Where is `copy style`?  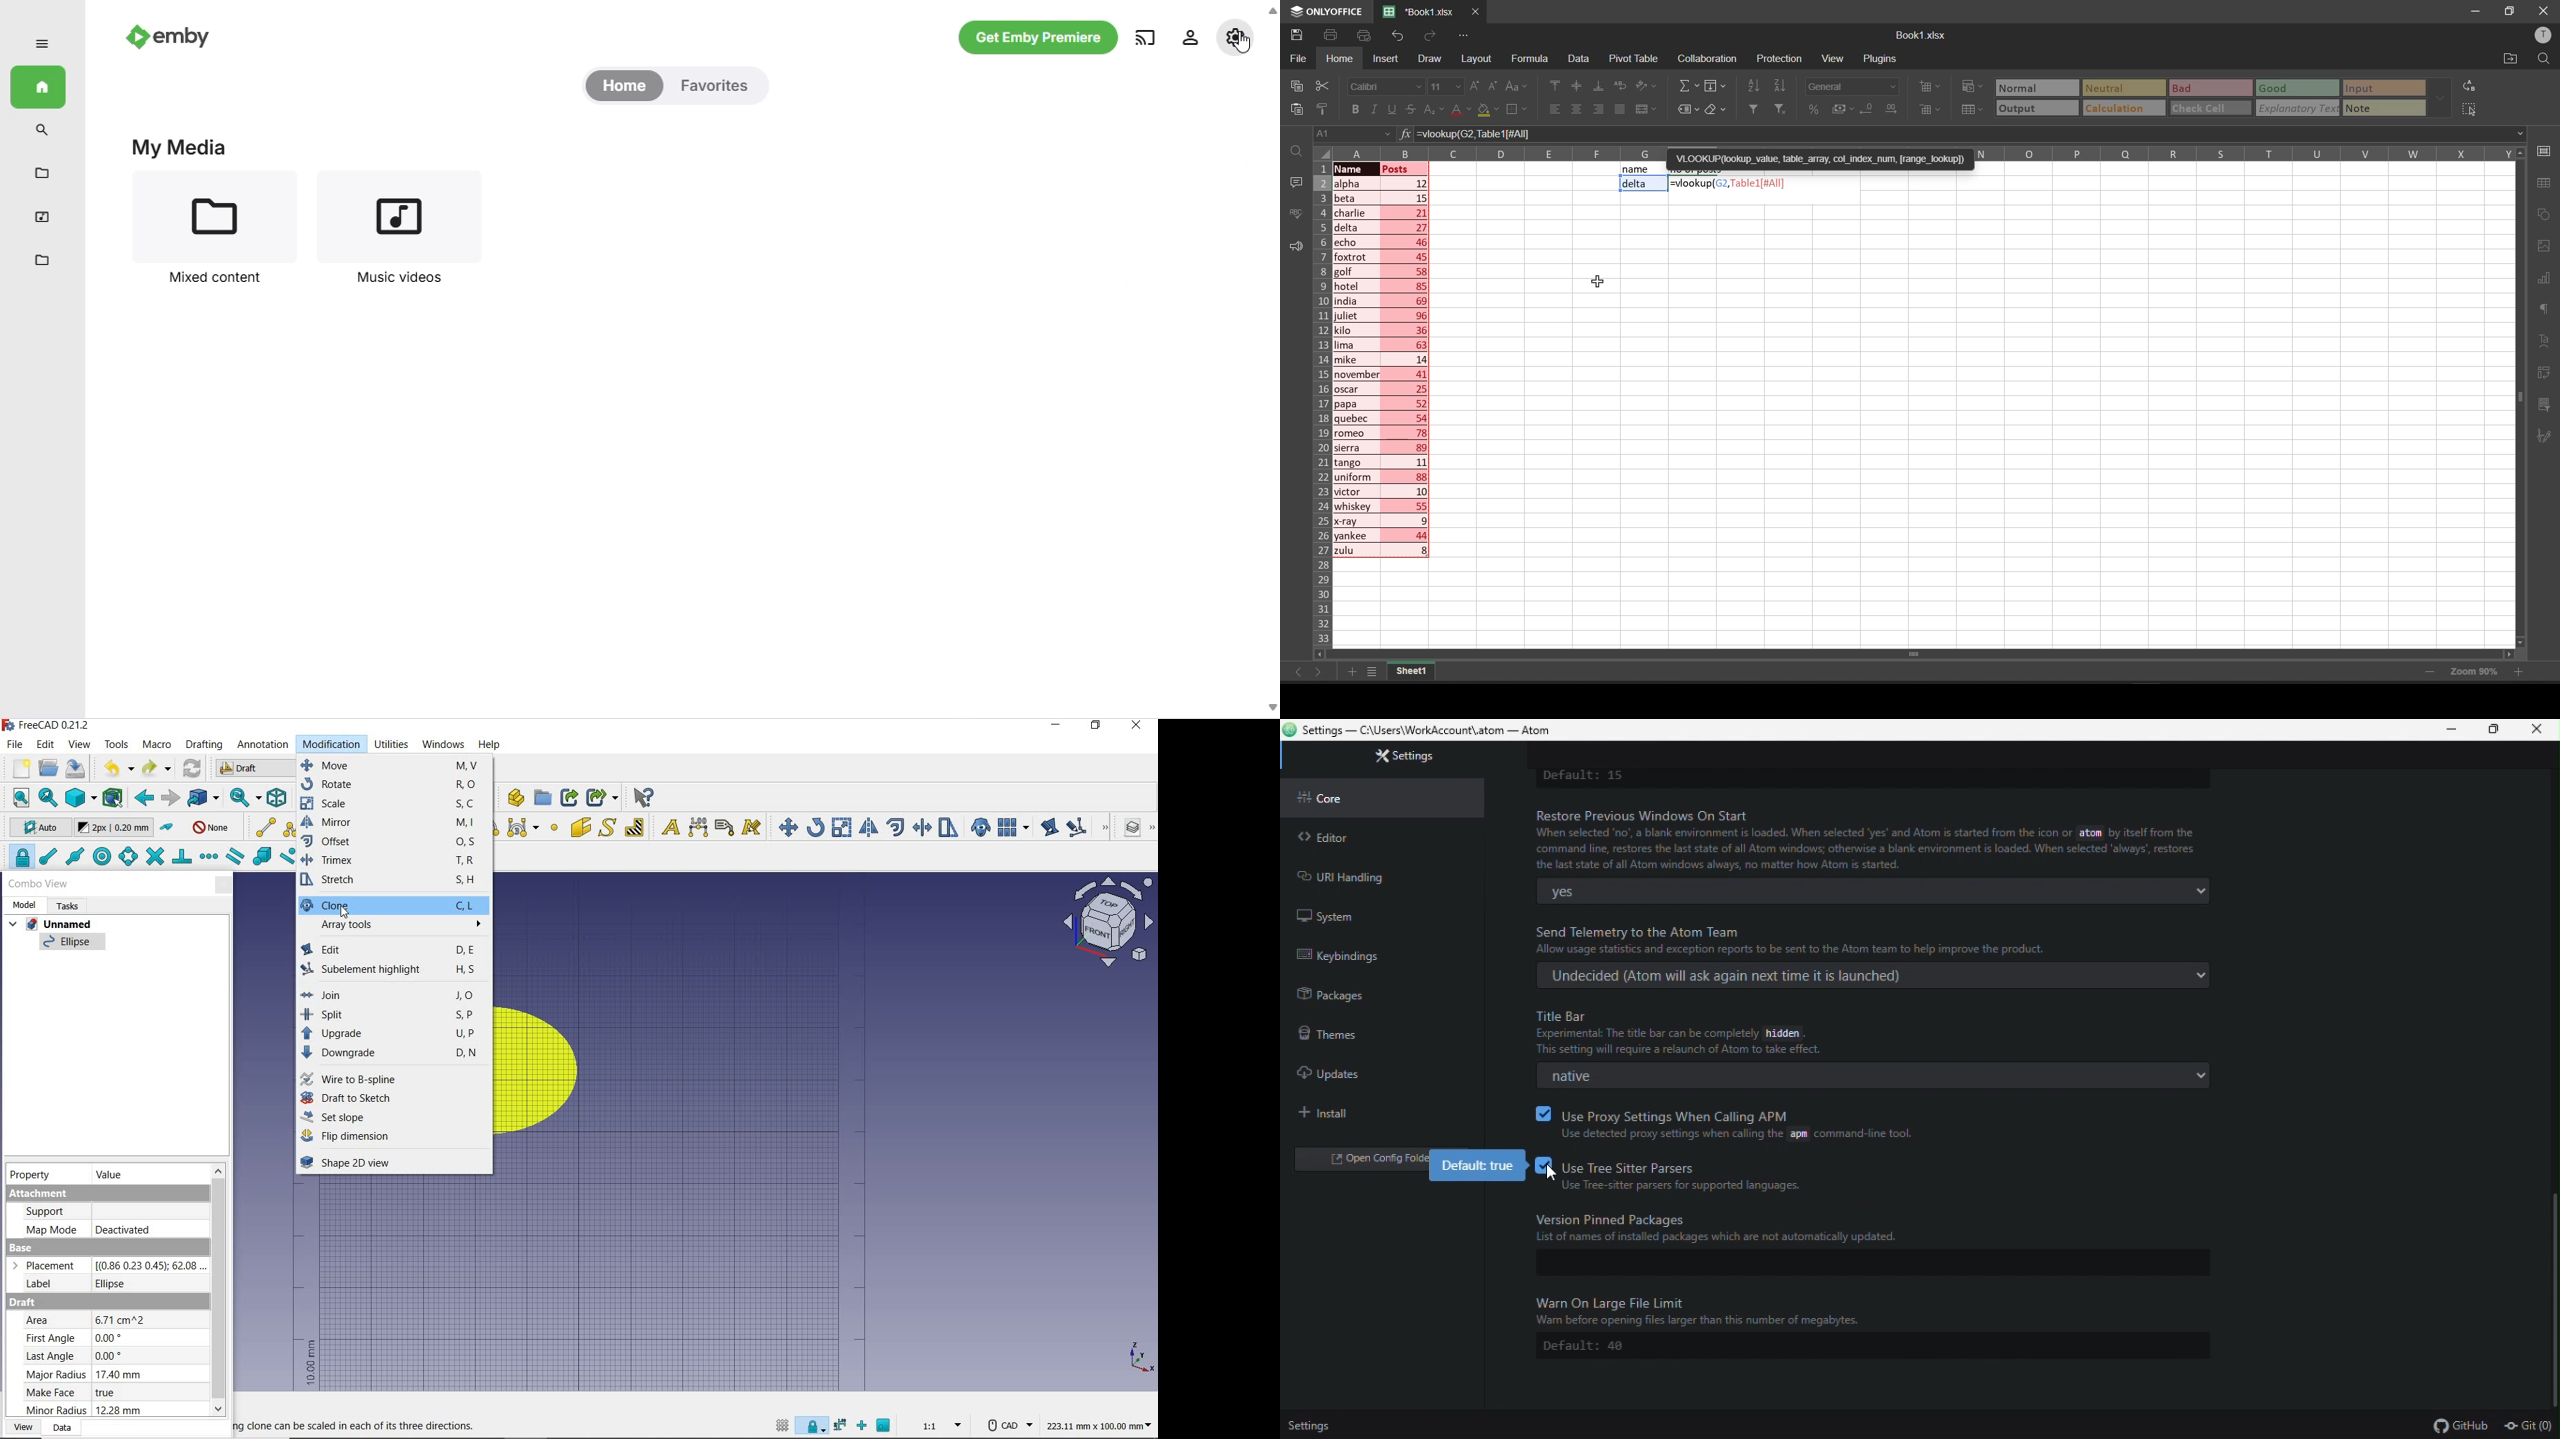 copy style is located at coordinates (1327, 108).